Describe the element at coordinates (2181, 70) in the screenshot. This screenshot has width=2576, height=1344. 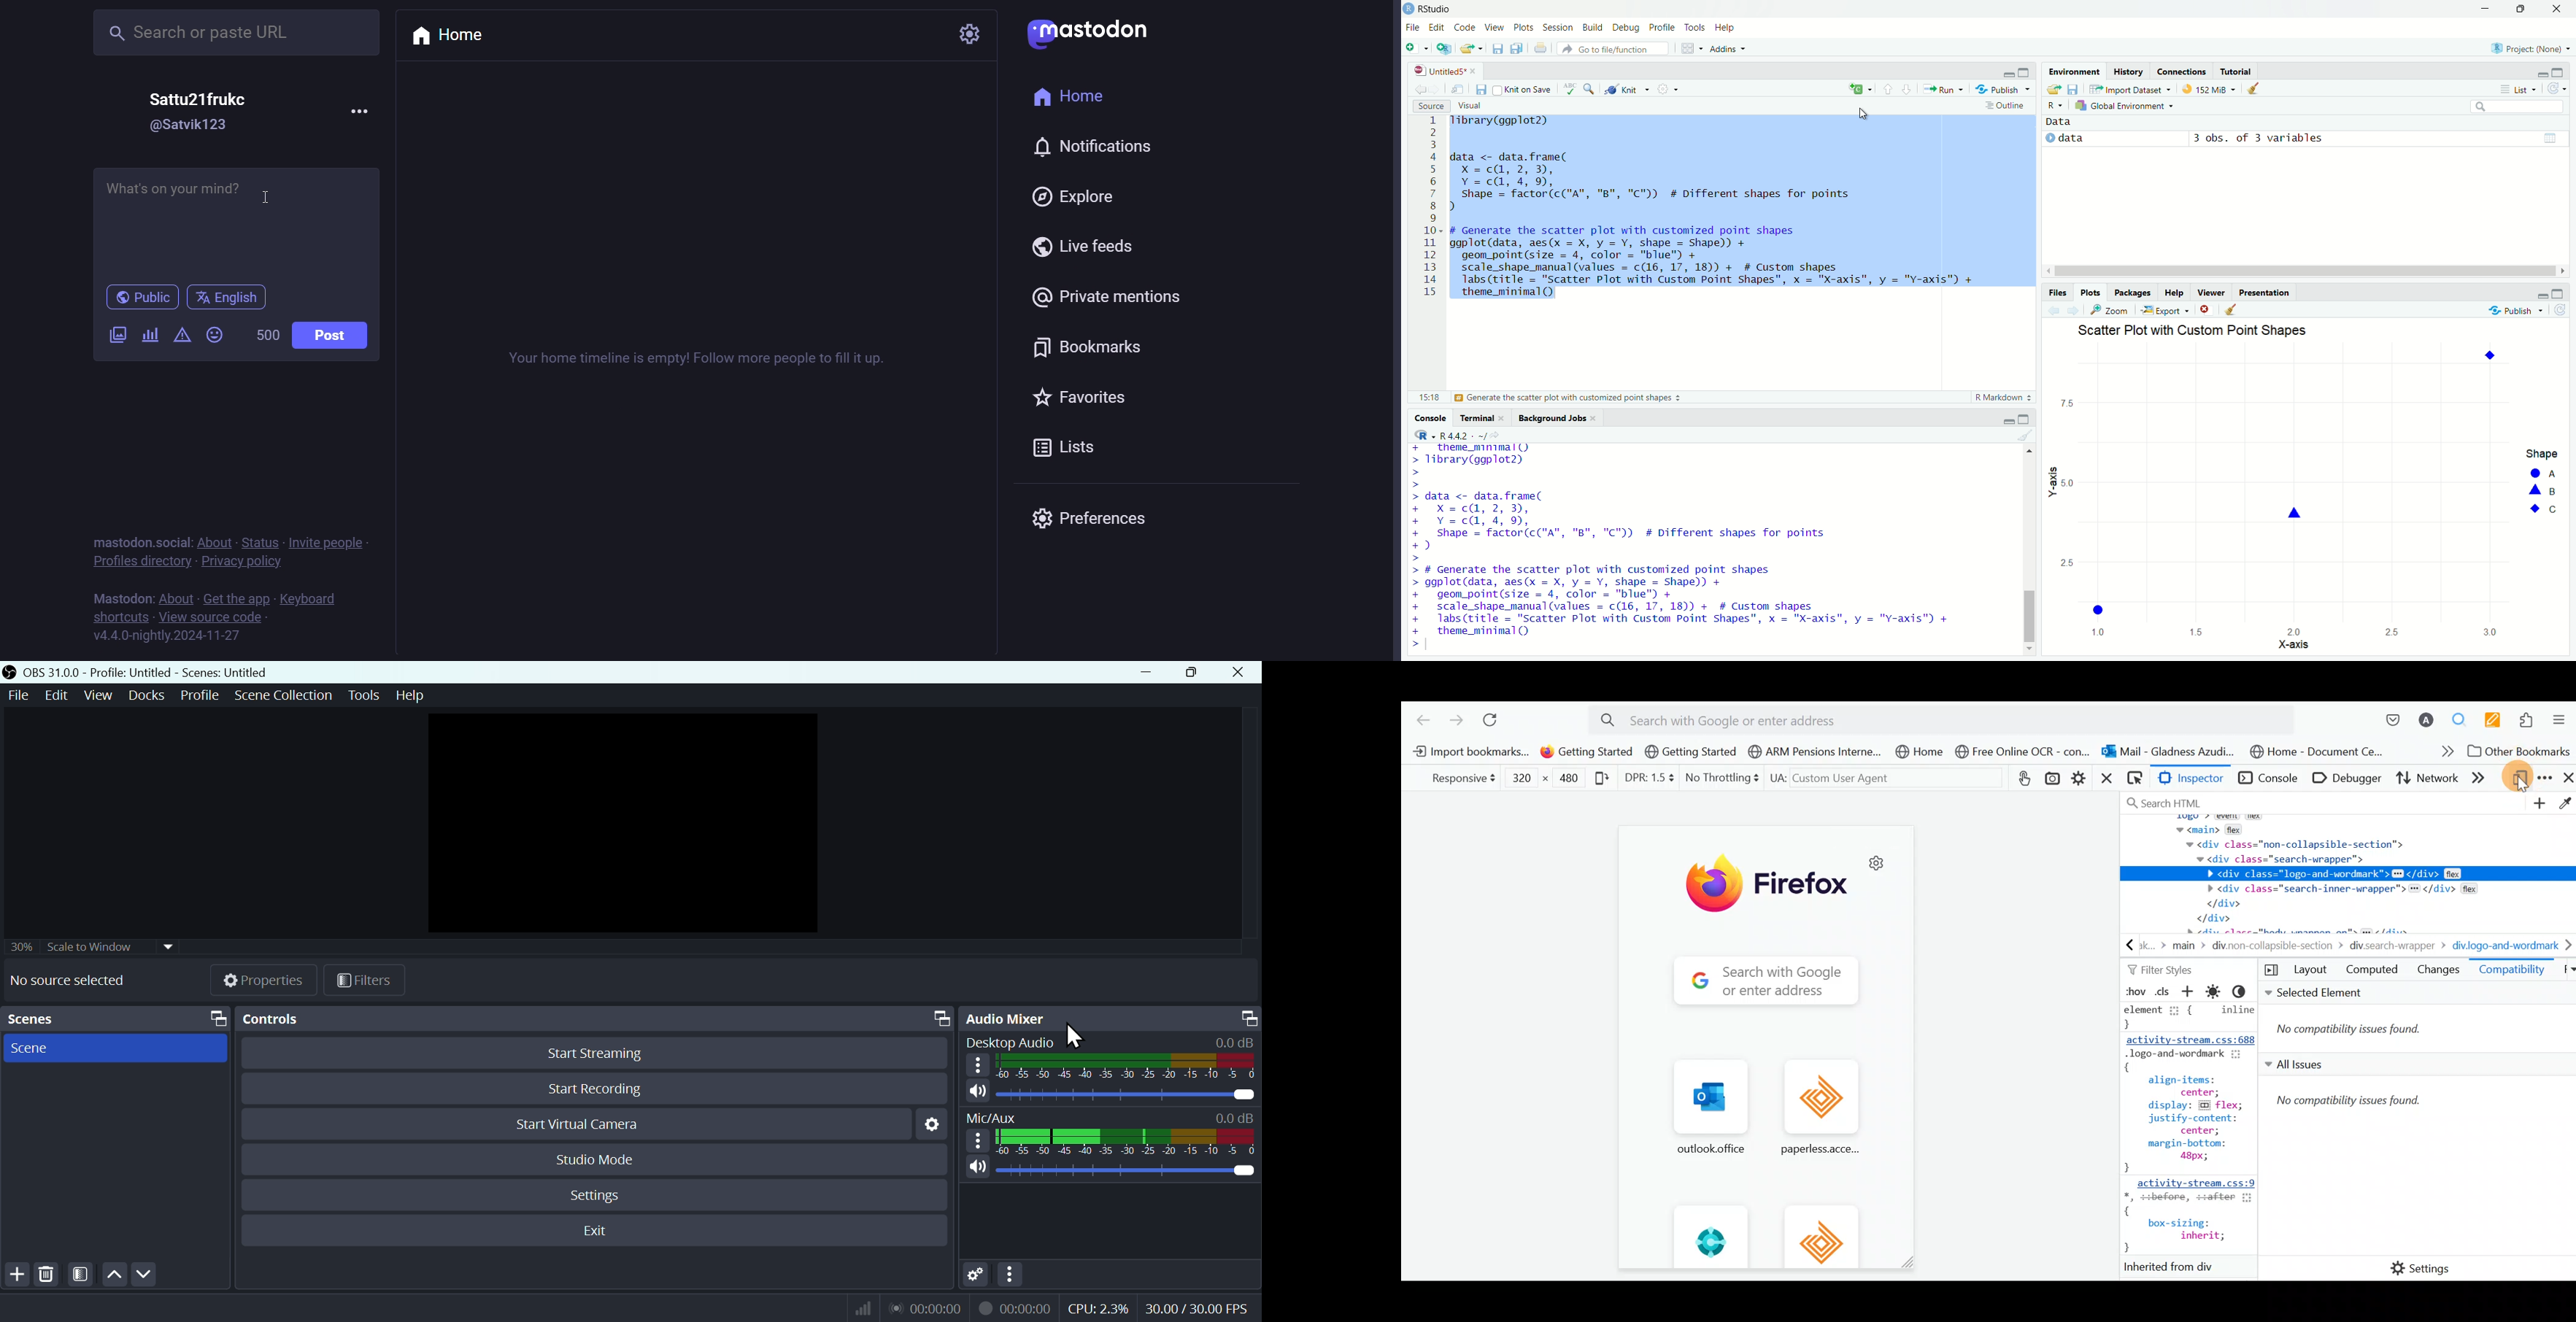
I see `Connections` at that location.